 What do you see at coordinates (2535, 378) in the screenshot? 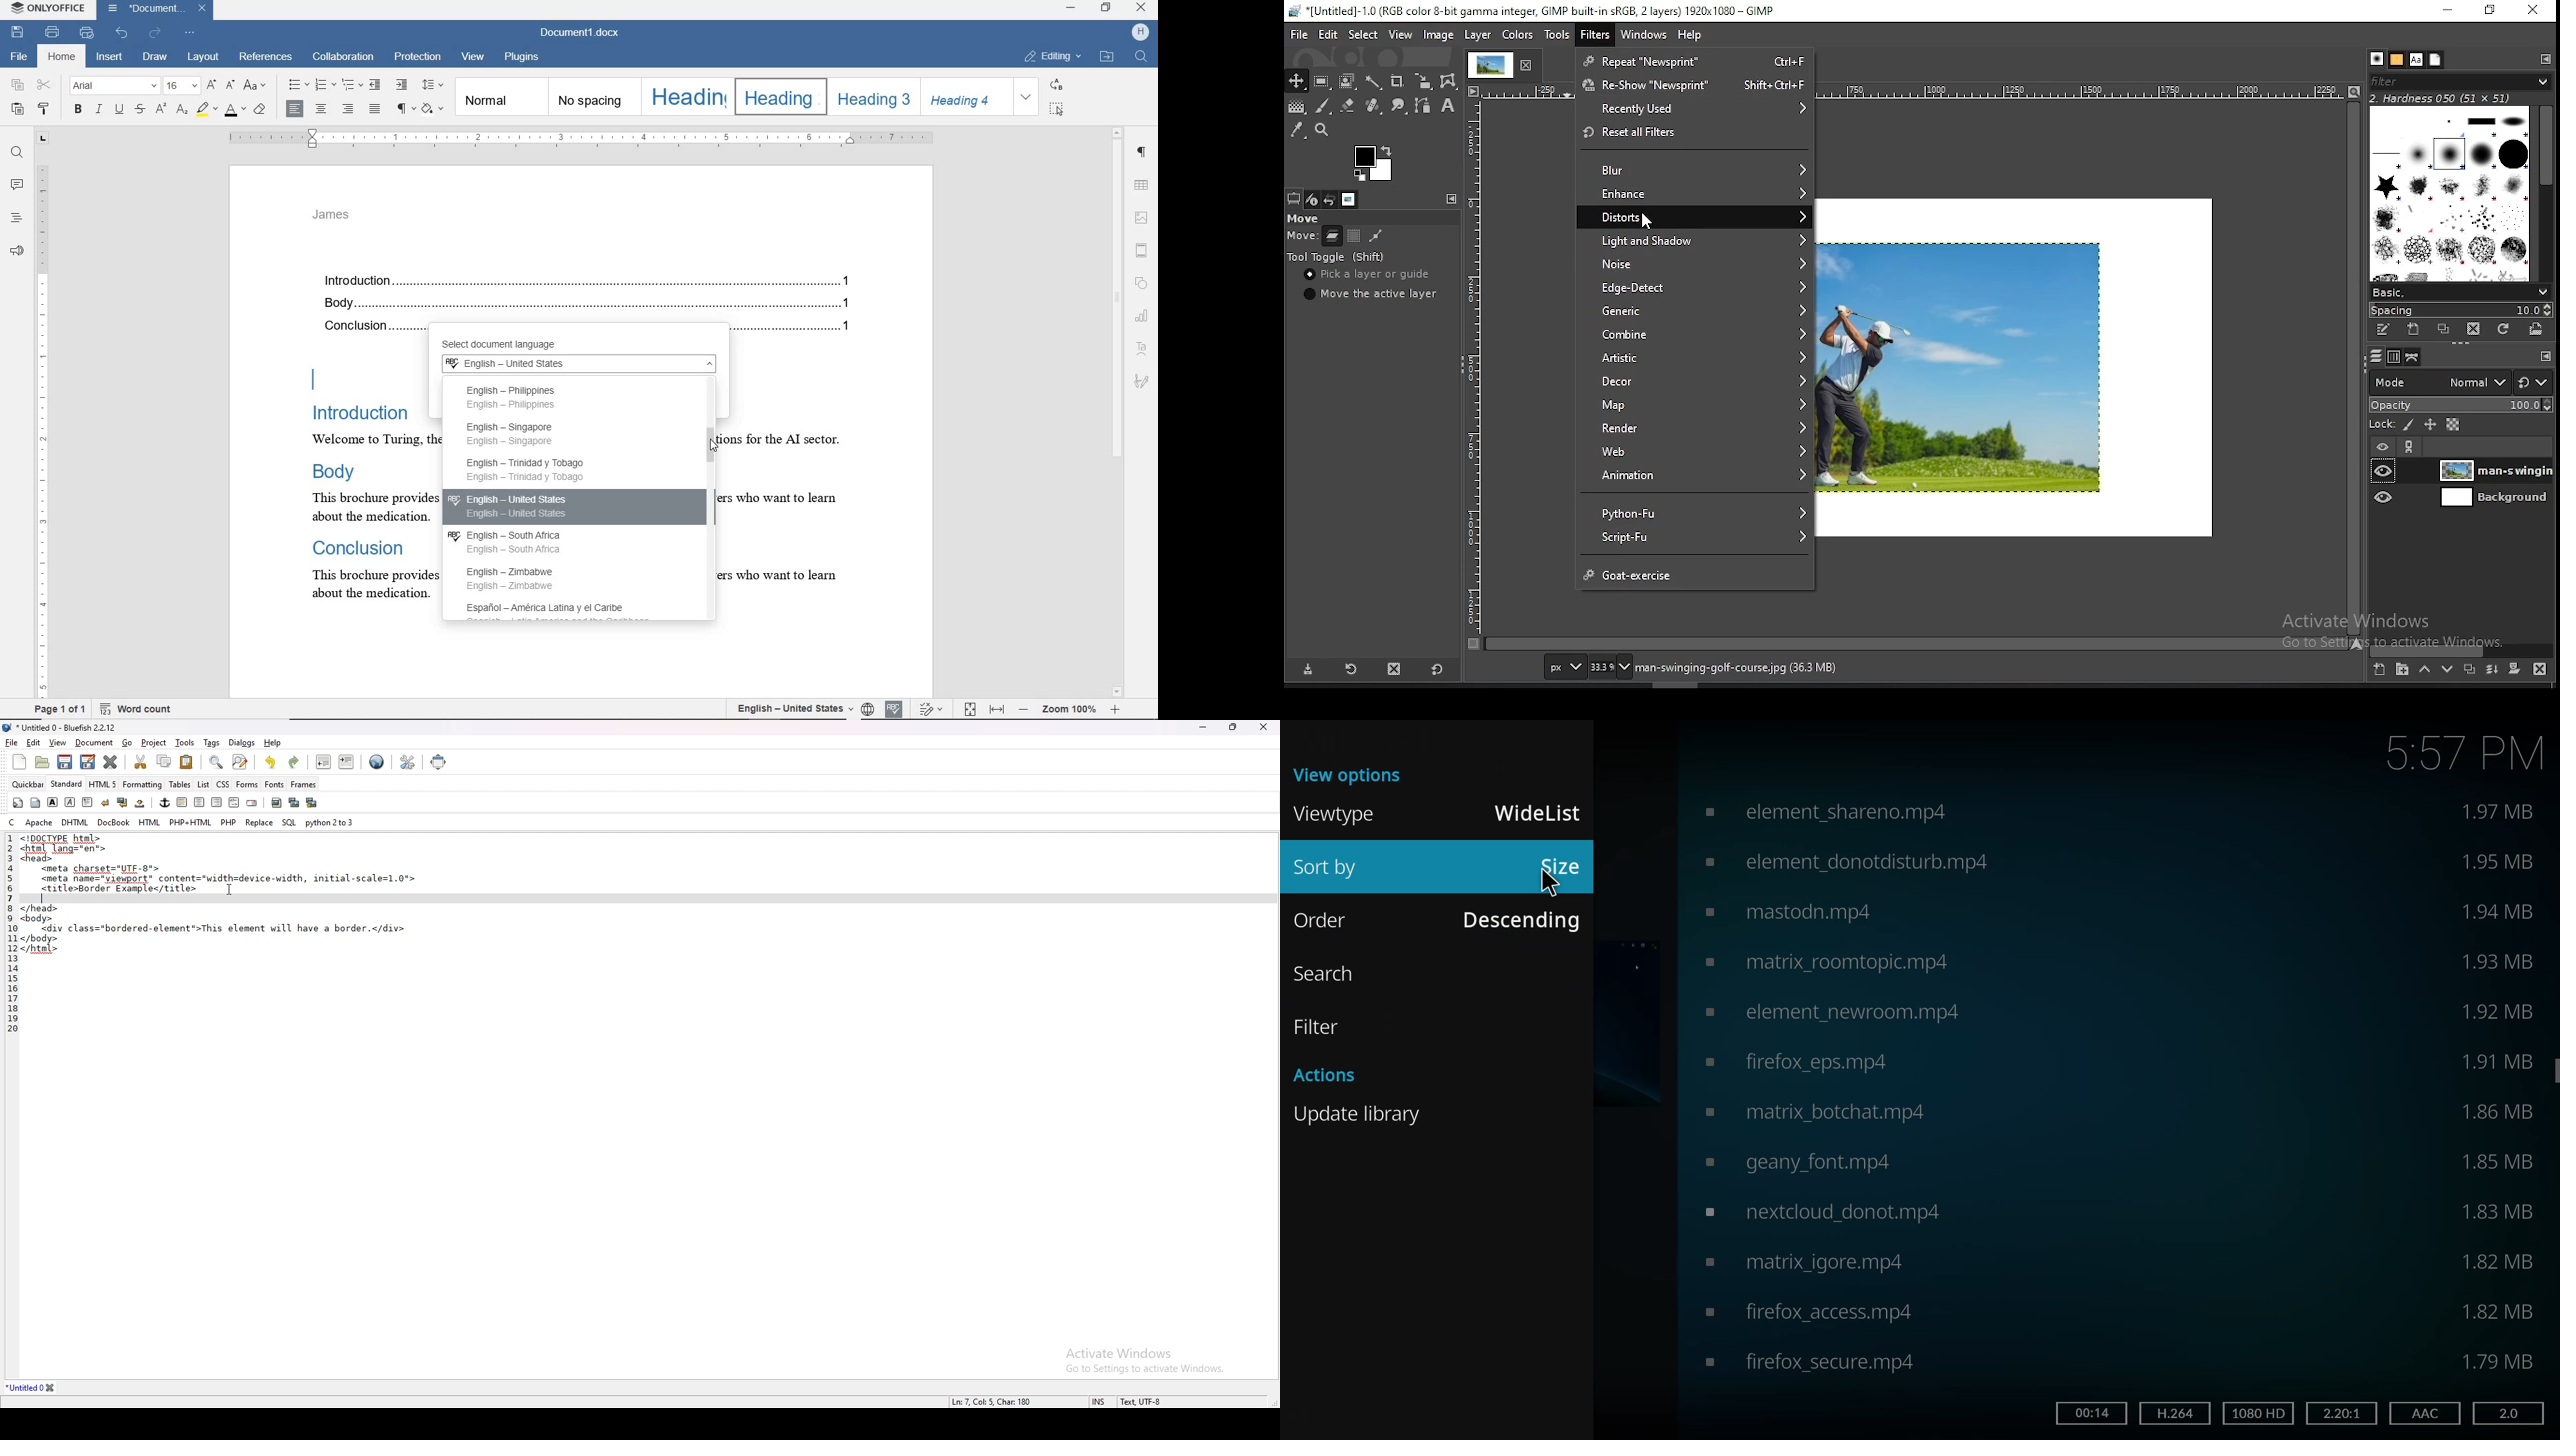
I see `reset` at bounding box center [2535, 378].